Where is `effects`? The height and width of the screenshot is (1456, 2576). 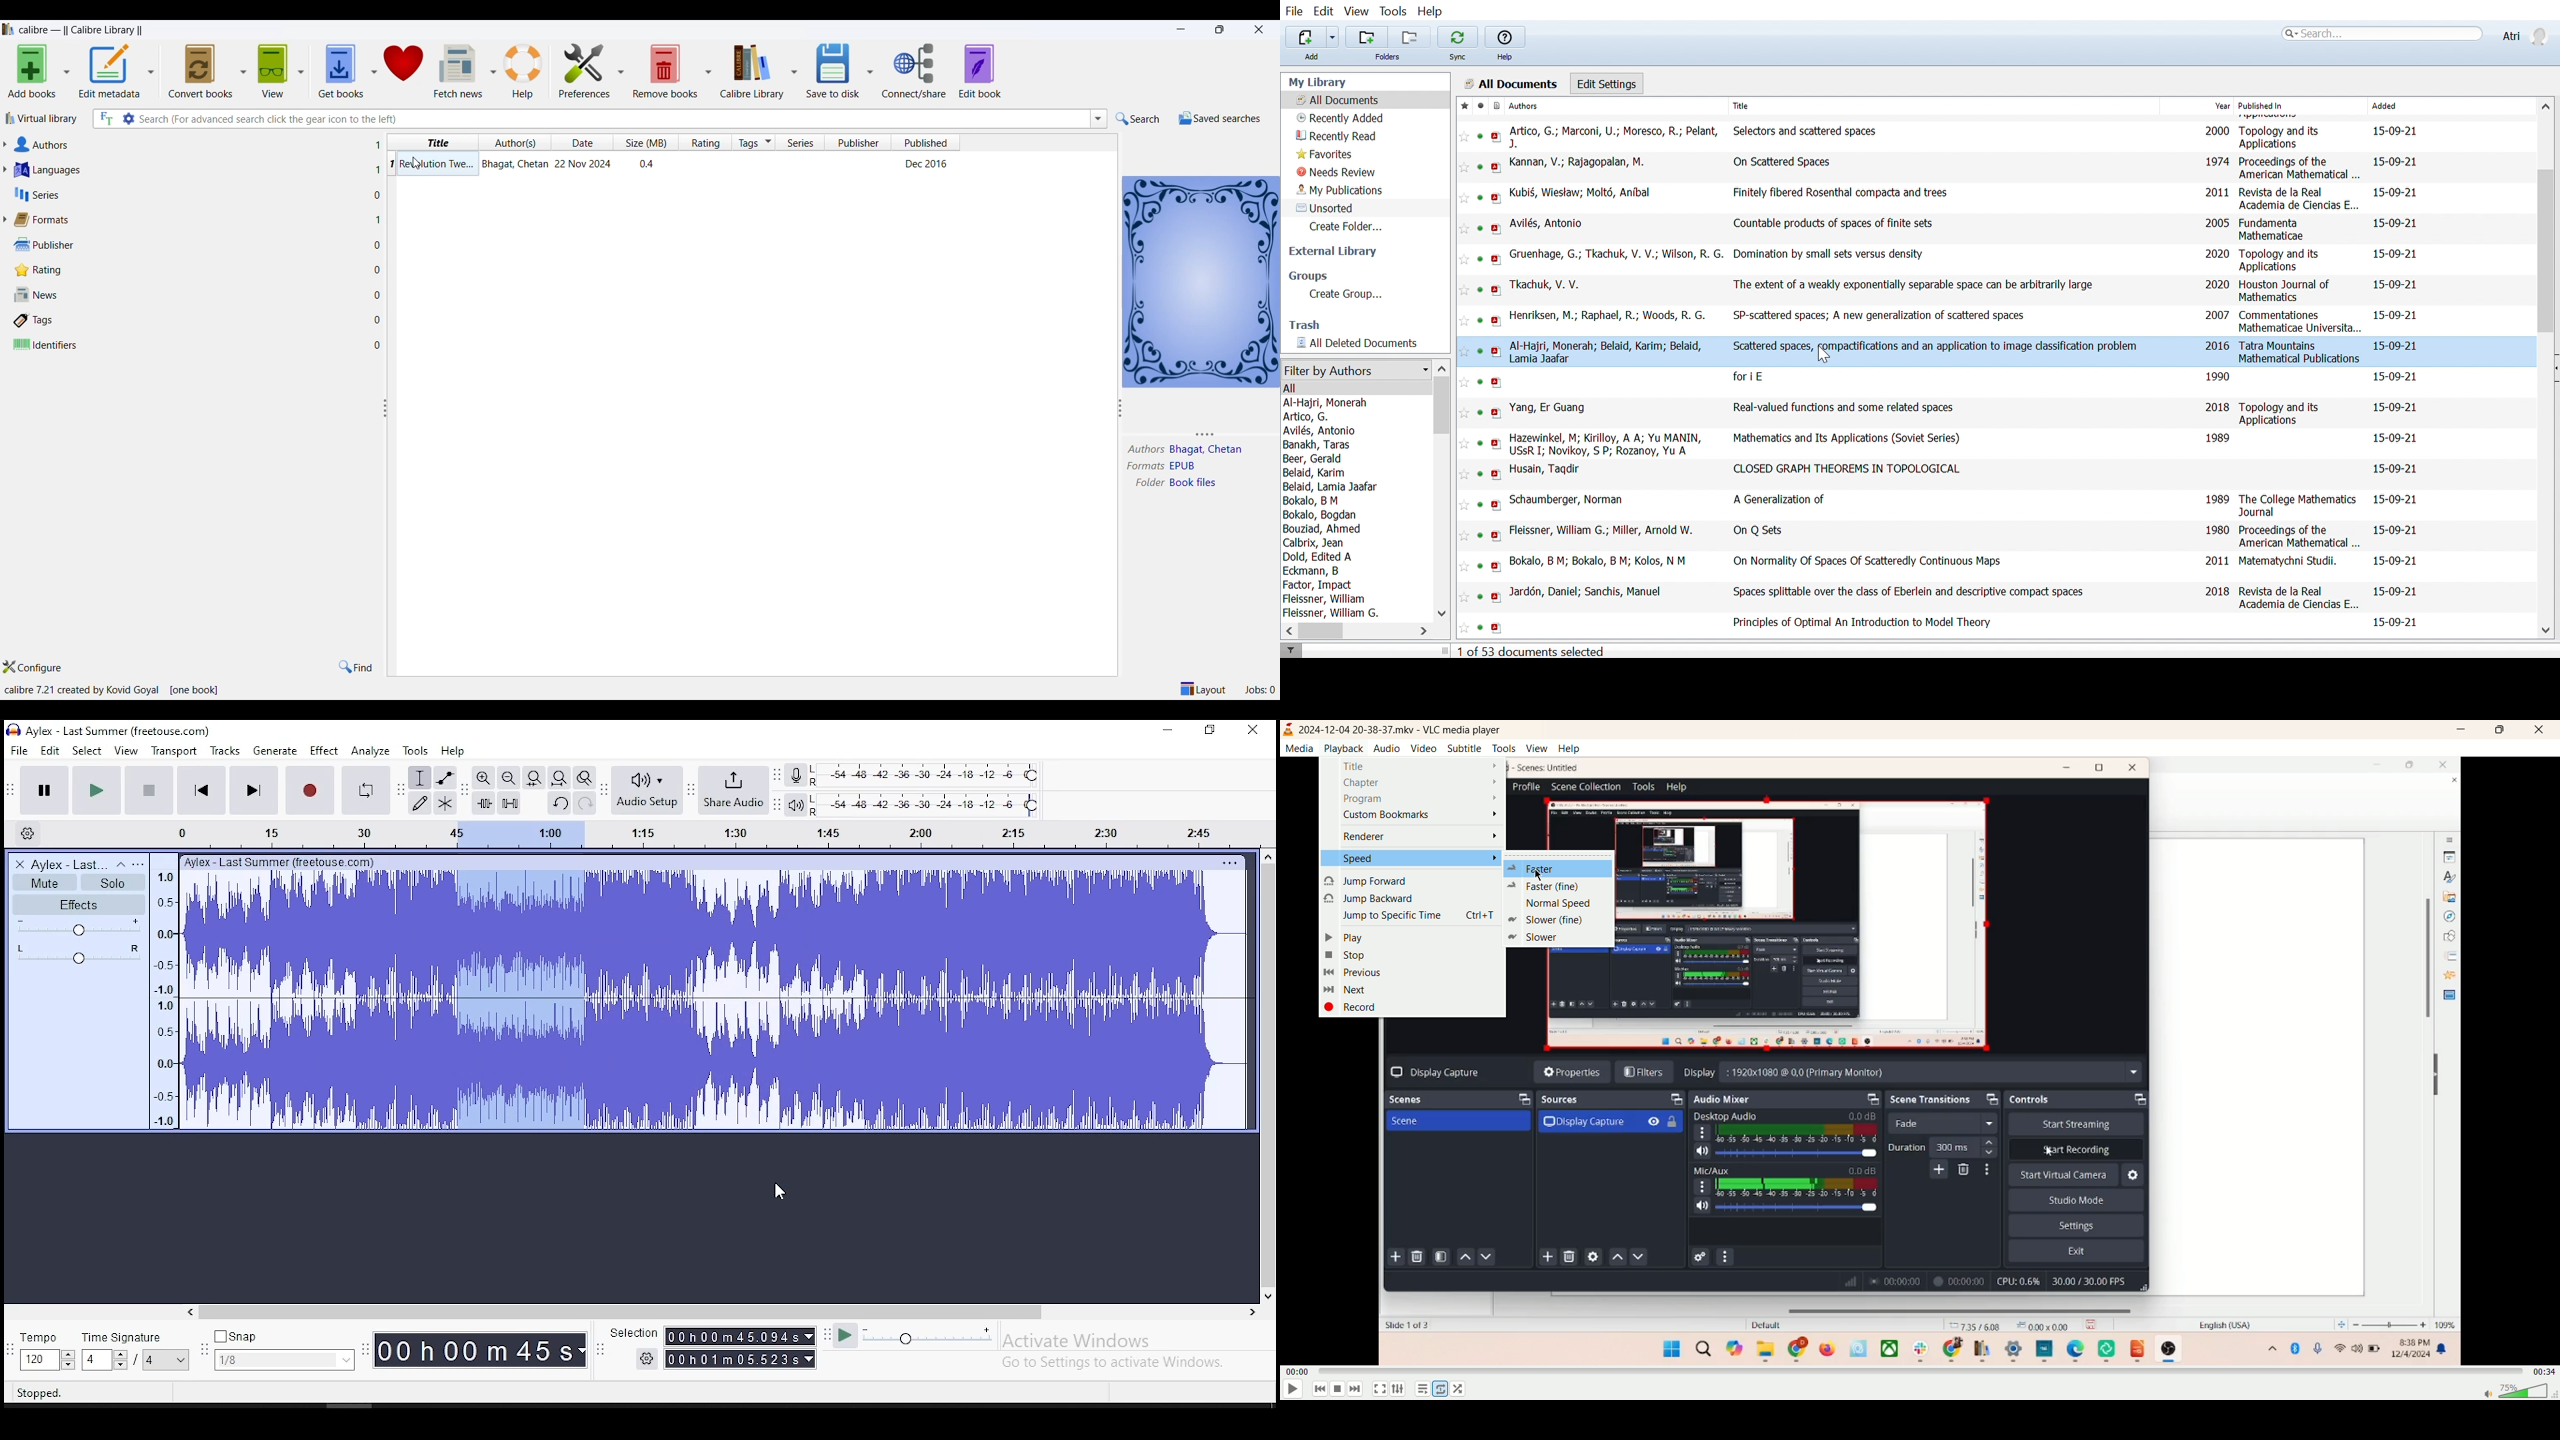 effects is located at coordinates (80, 904).